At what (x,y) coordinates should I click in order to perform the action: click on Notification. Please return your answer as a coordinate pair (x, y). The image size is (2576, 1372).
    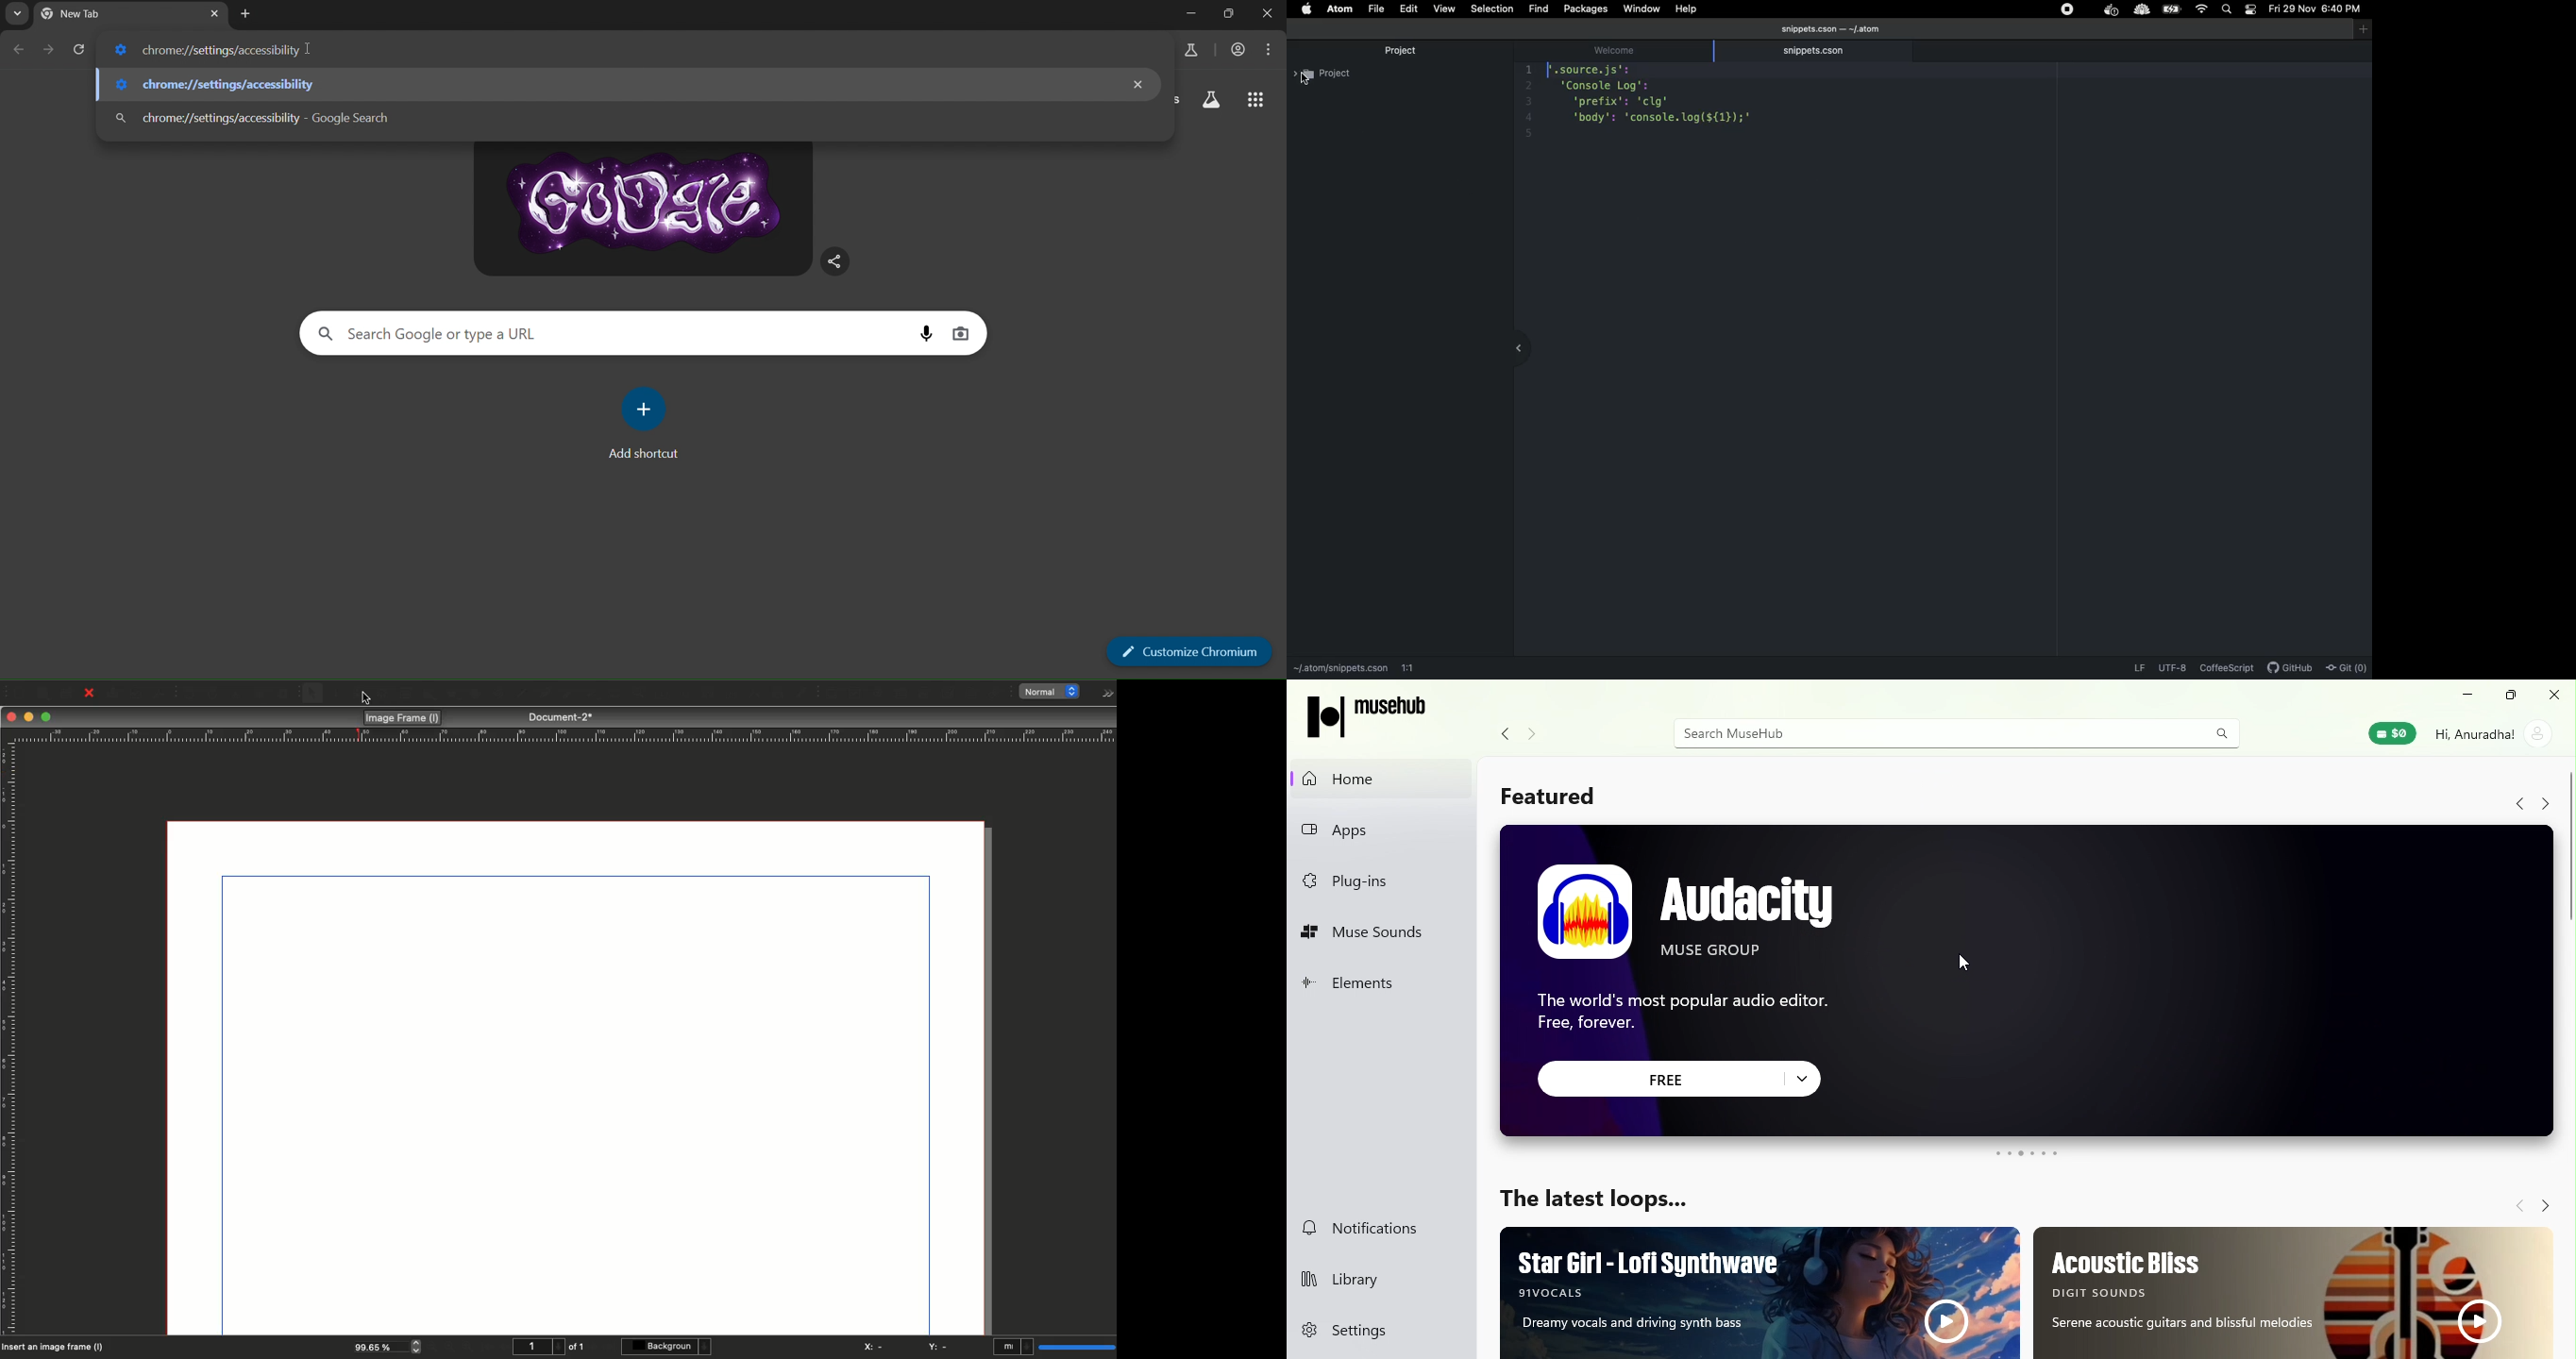
    Looking at the image, I should click on (2251, 9).